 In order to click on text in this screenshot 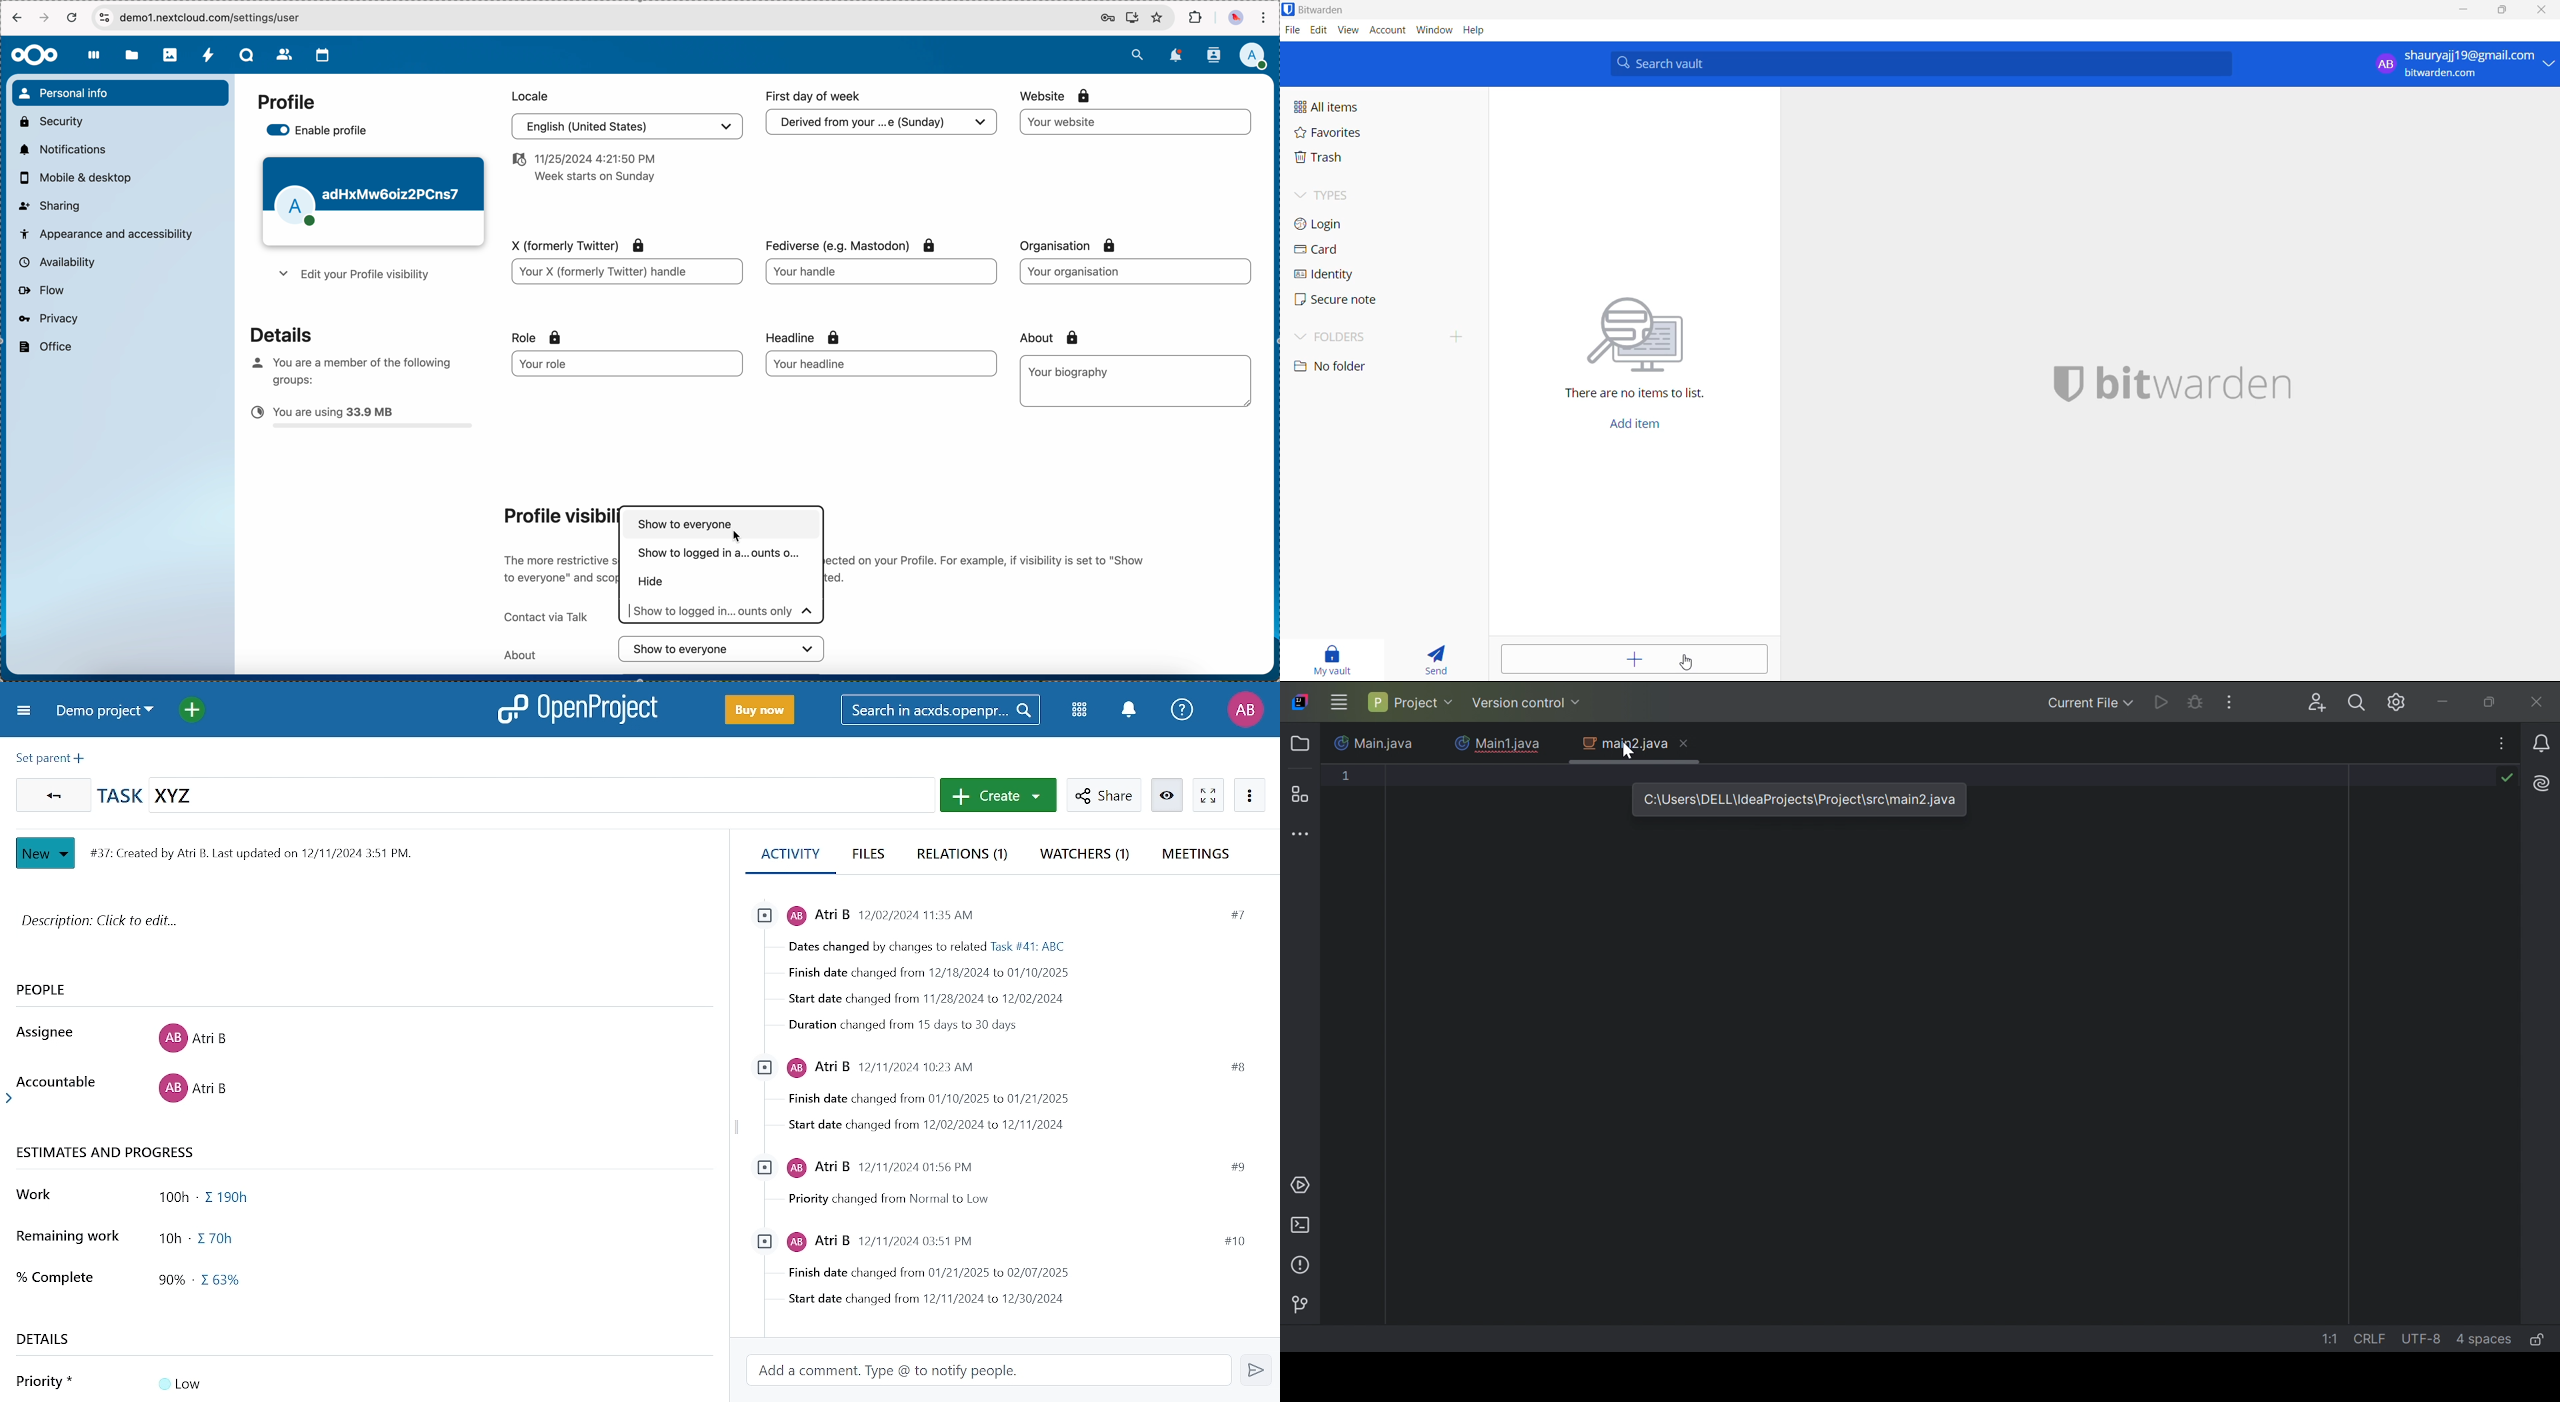, I will do `click(987, 569)`.